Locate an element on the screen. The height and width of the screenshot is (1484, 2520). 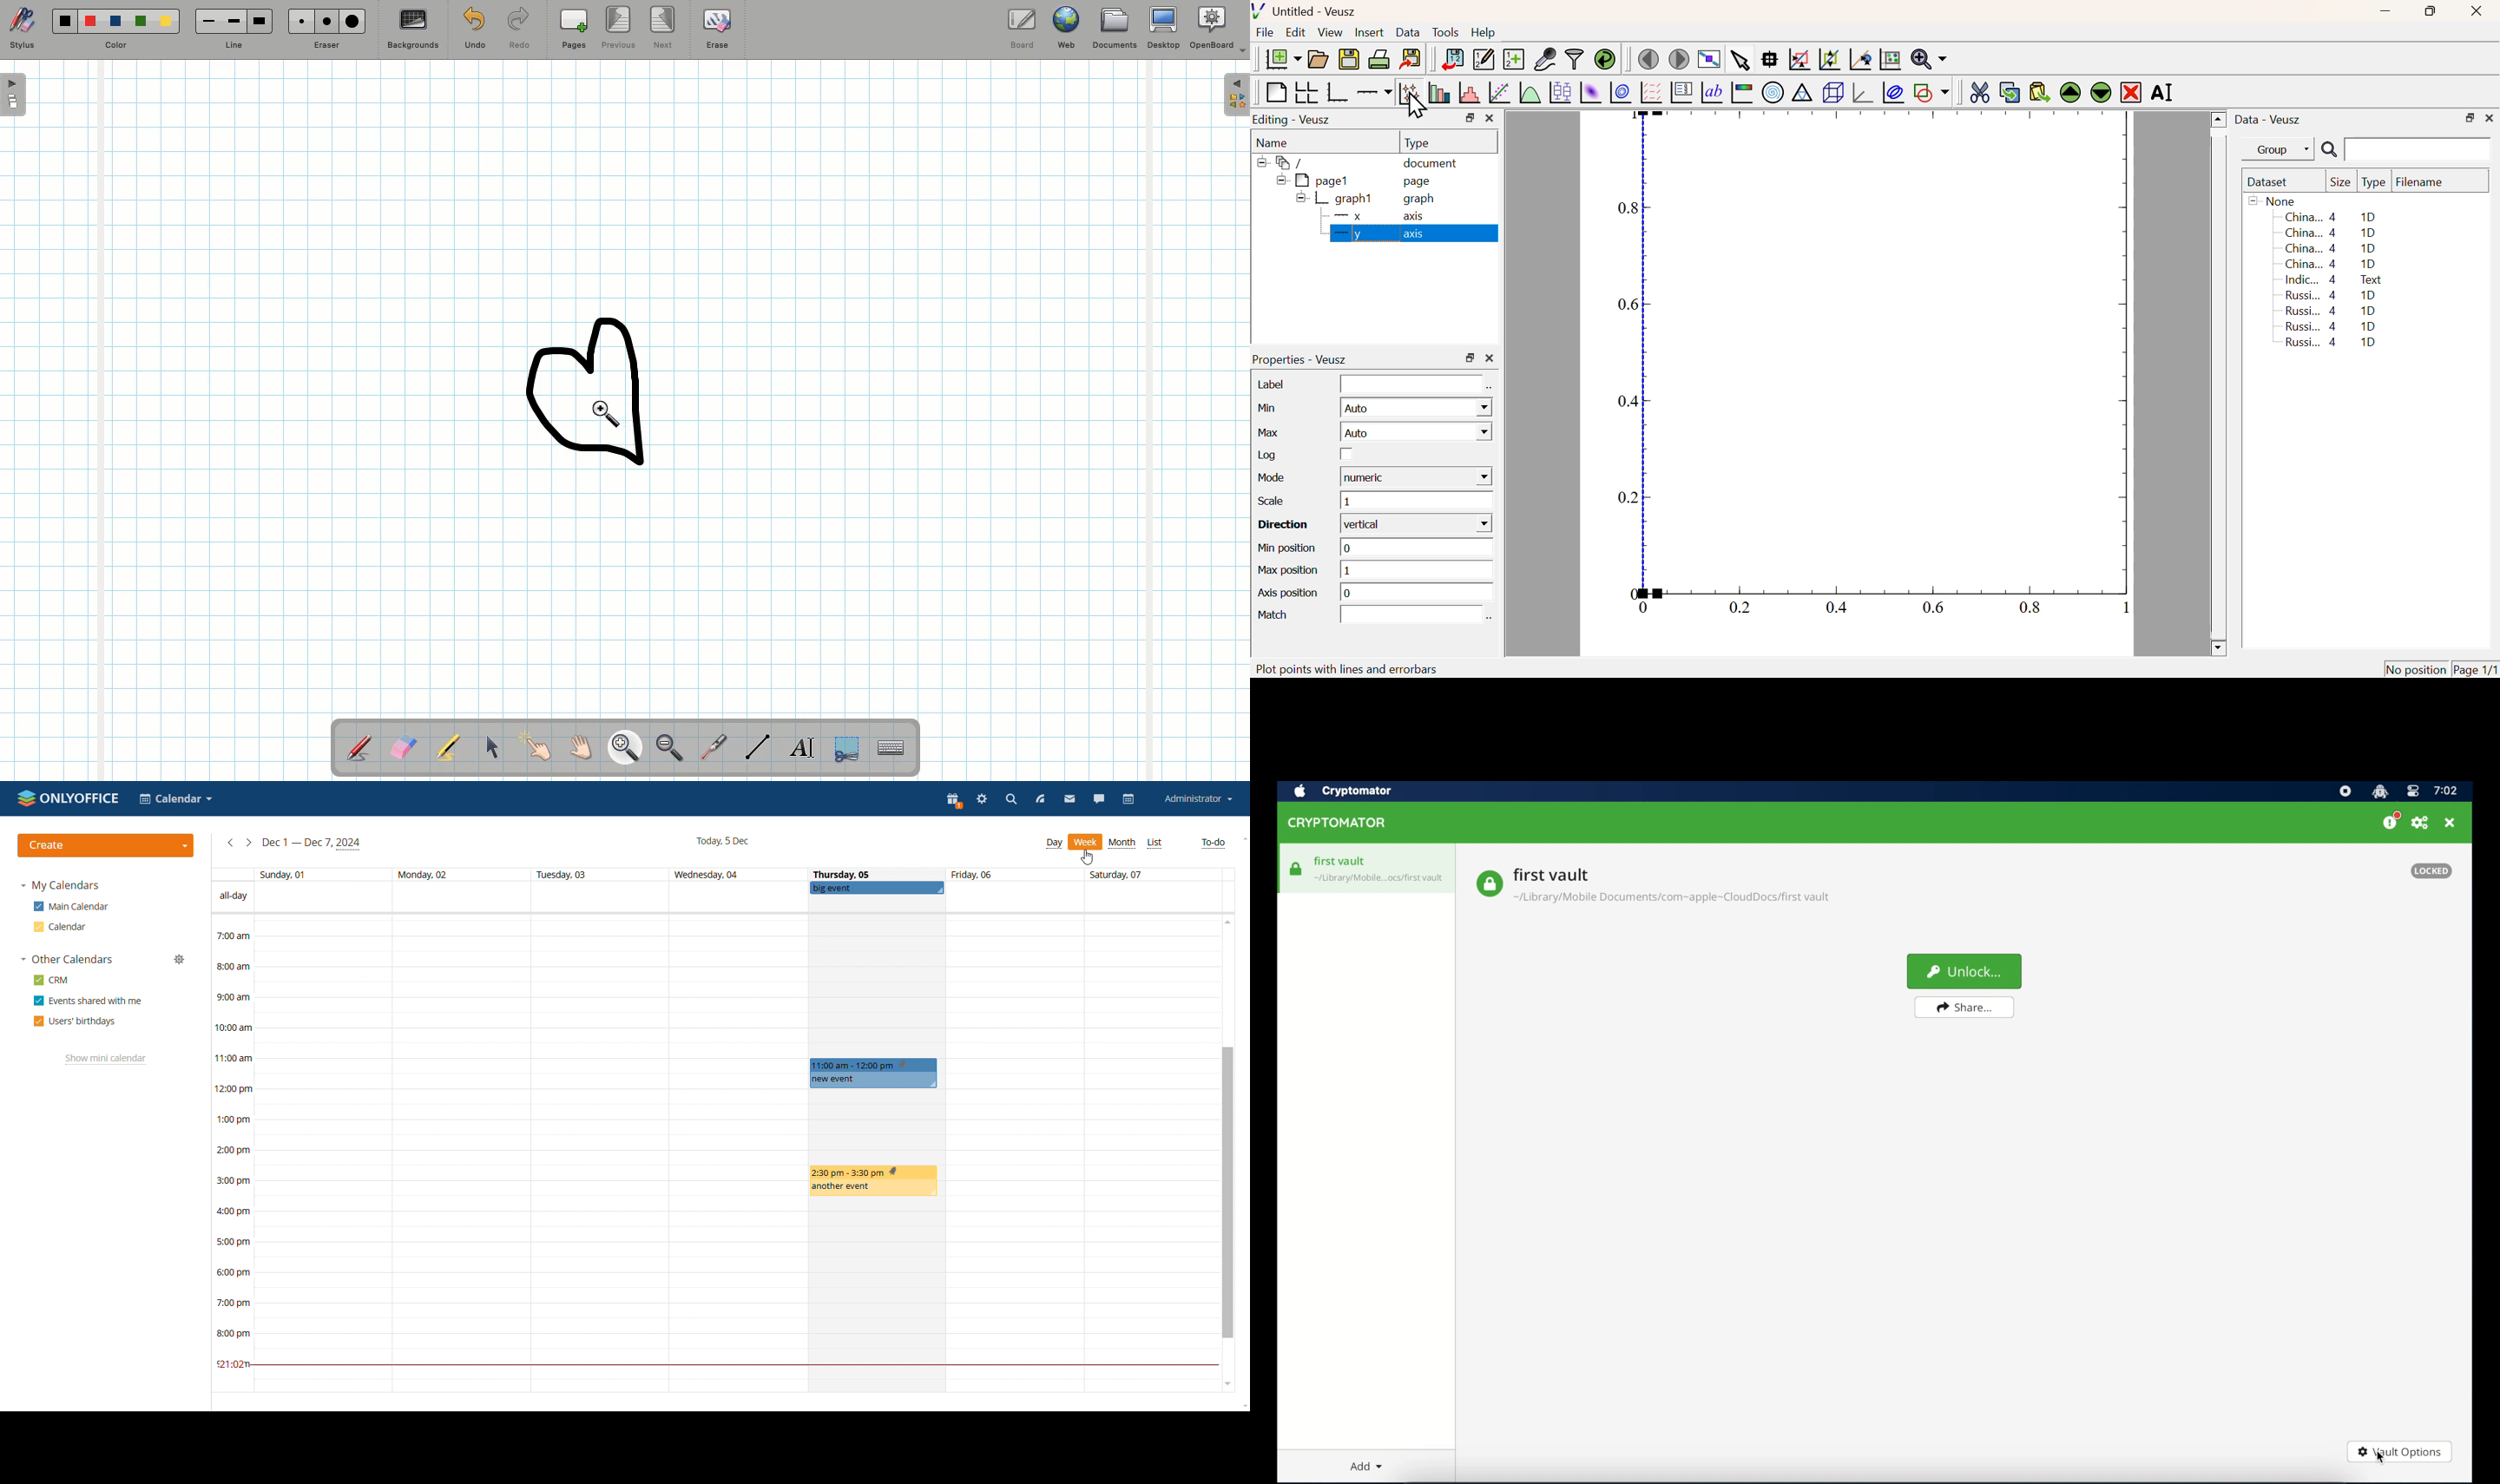
Line is located at coordinates (233, 29).